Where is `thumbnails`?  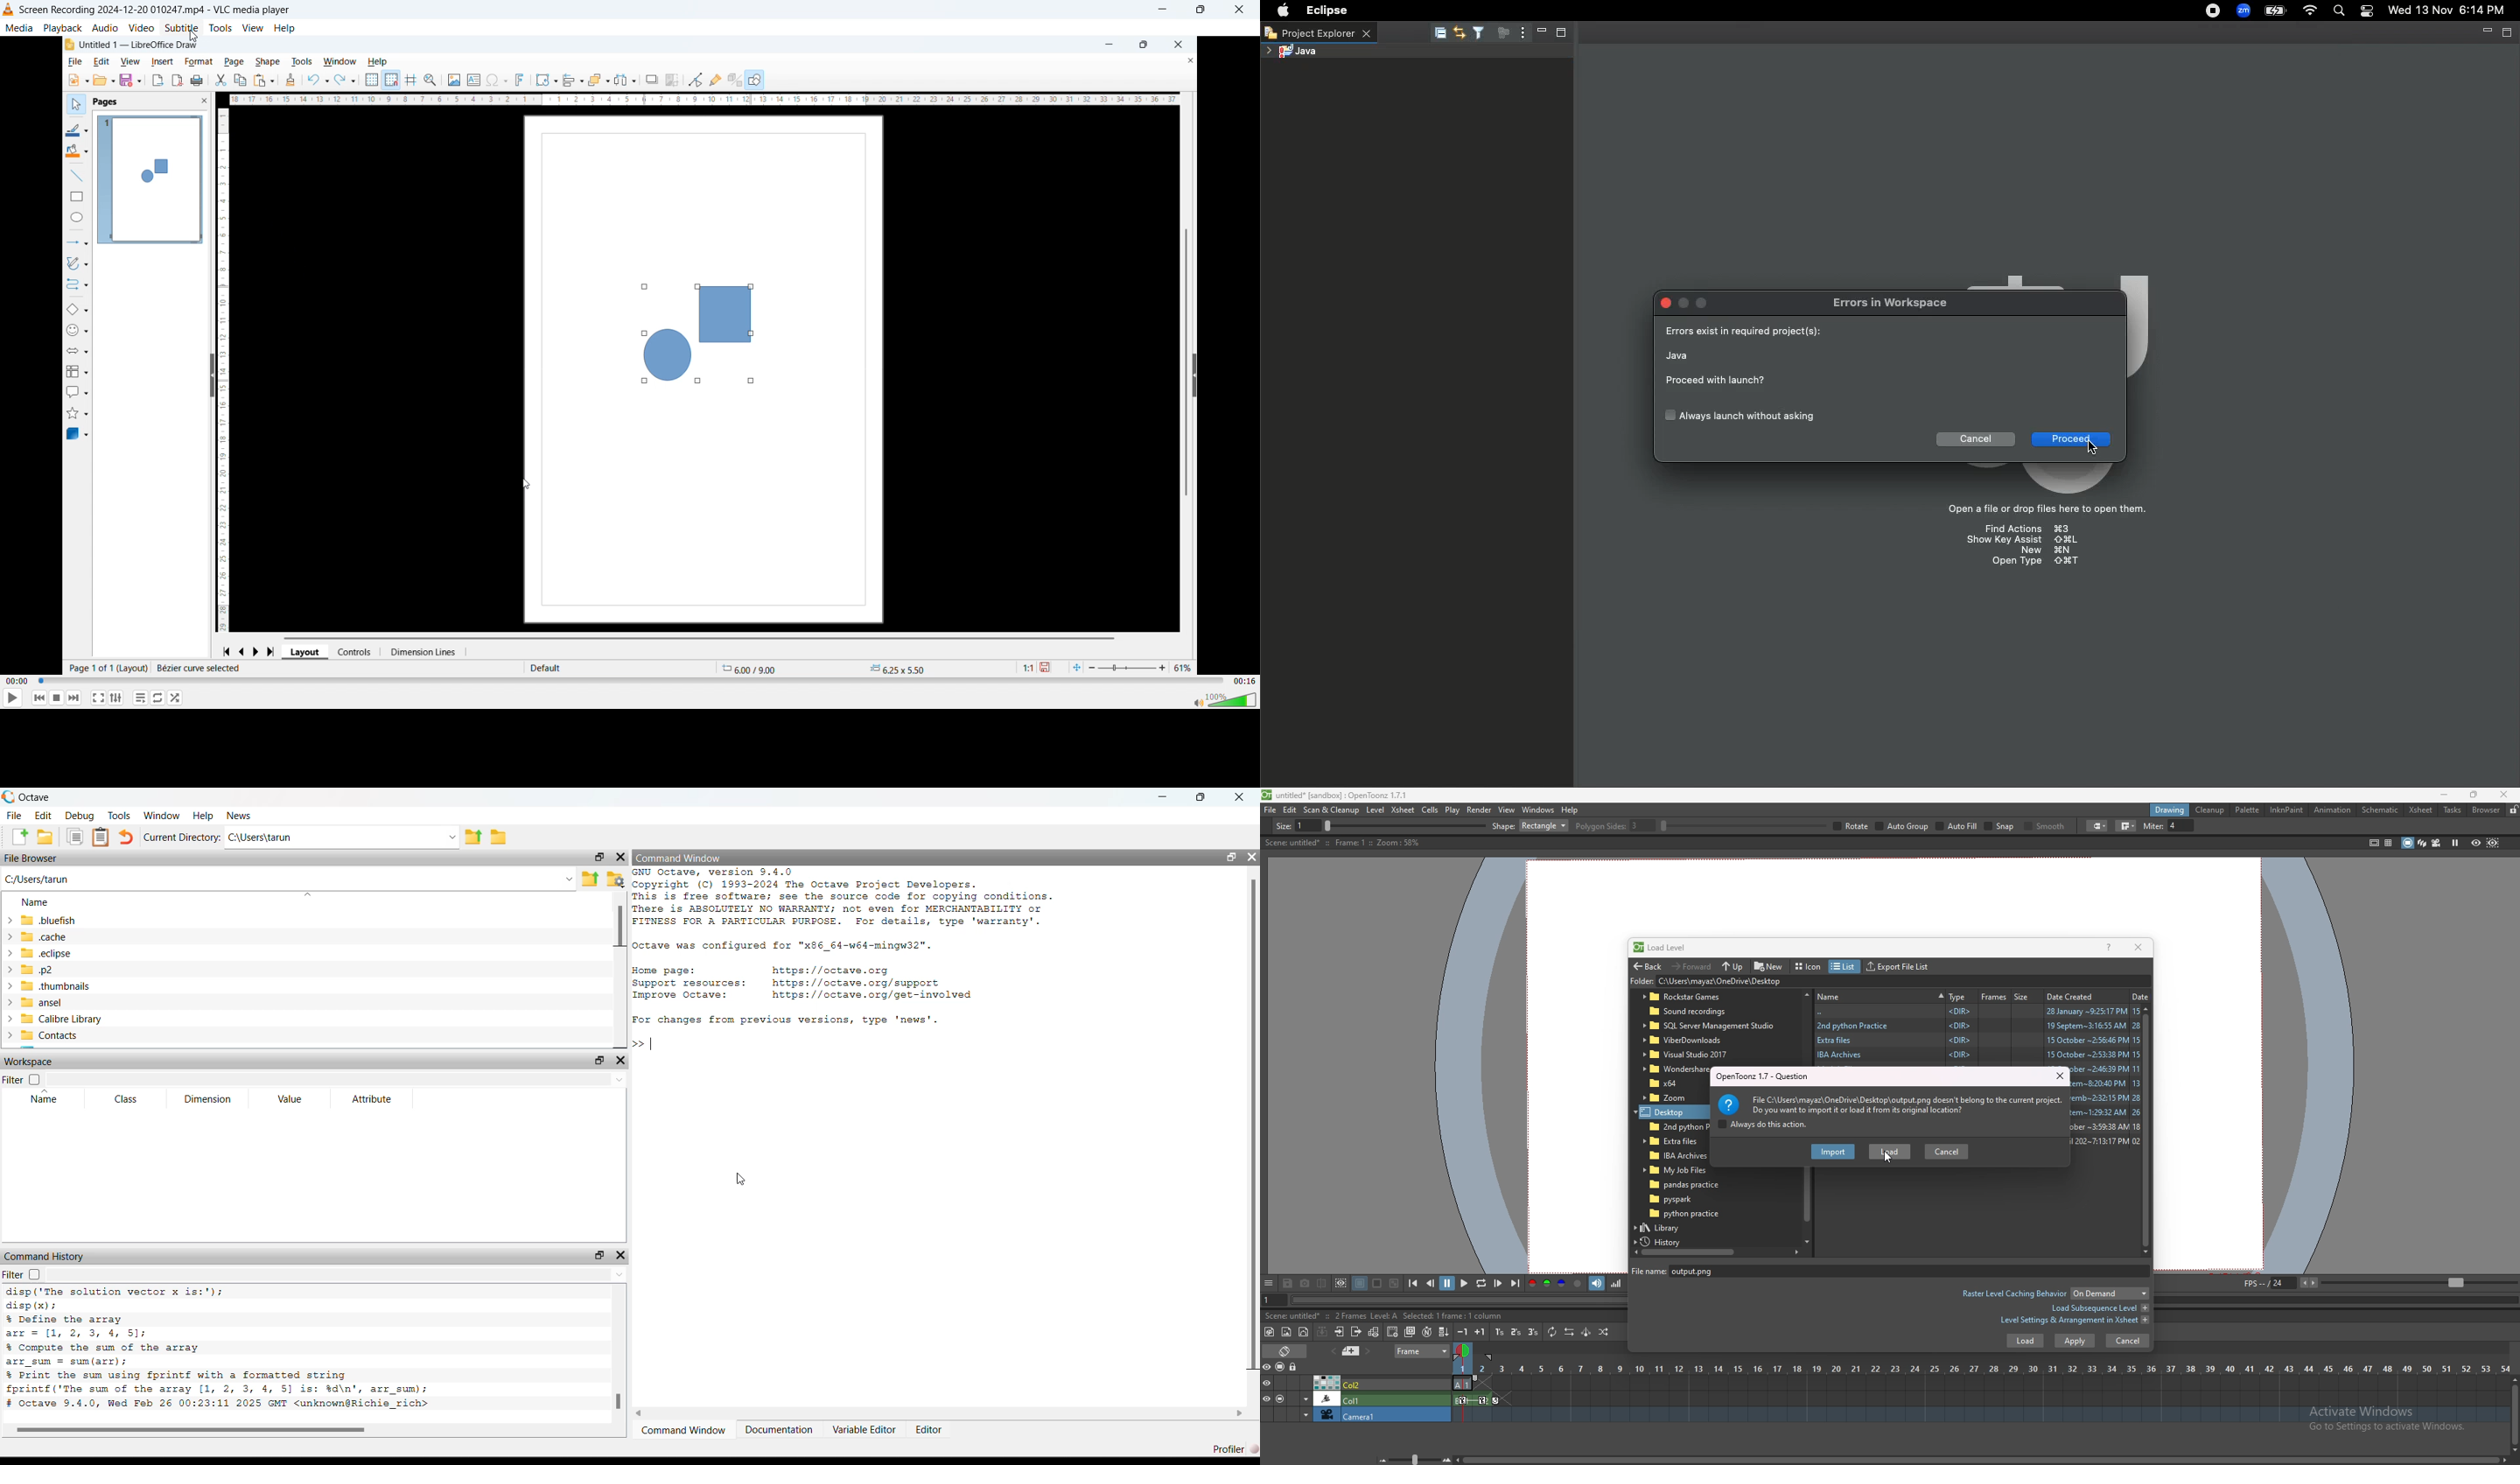 thumbnails is located at coordinates (49, 987).